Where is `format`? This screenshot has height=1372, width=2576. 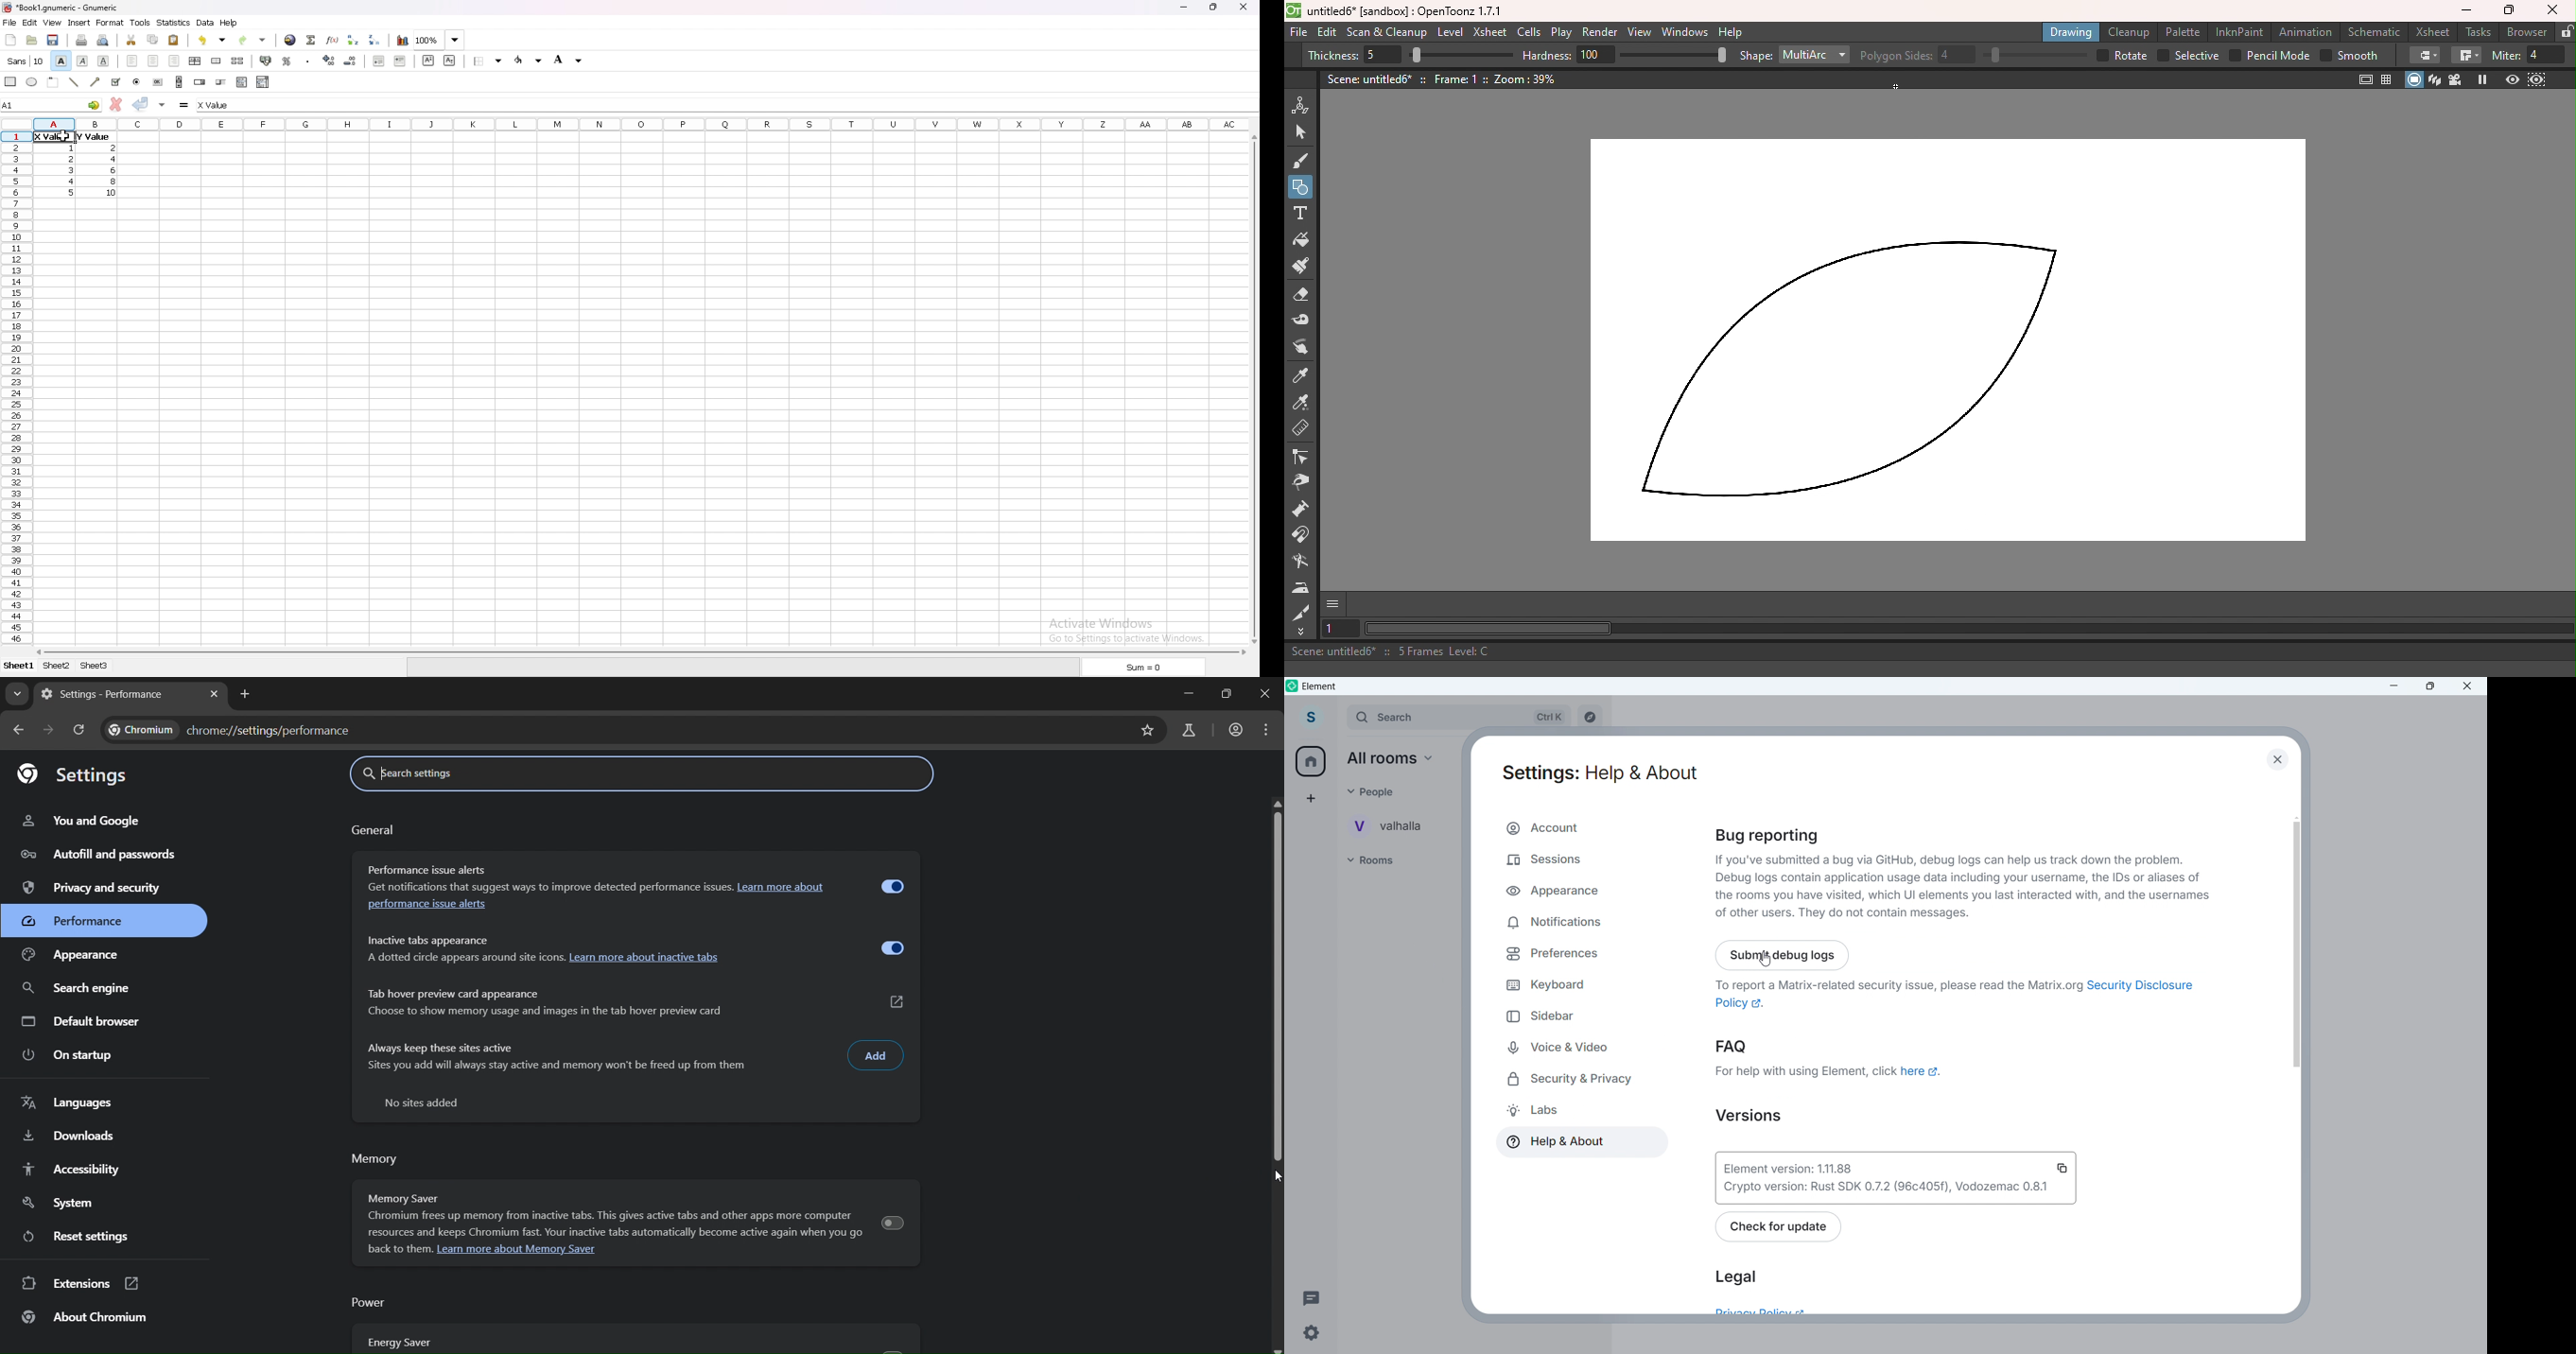 format is located at coordinates (110, 22).